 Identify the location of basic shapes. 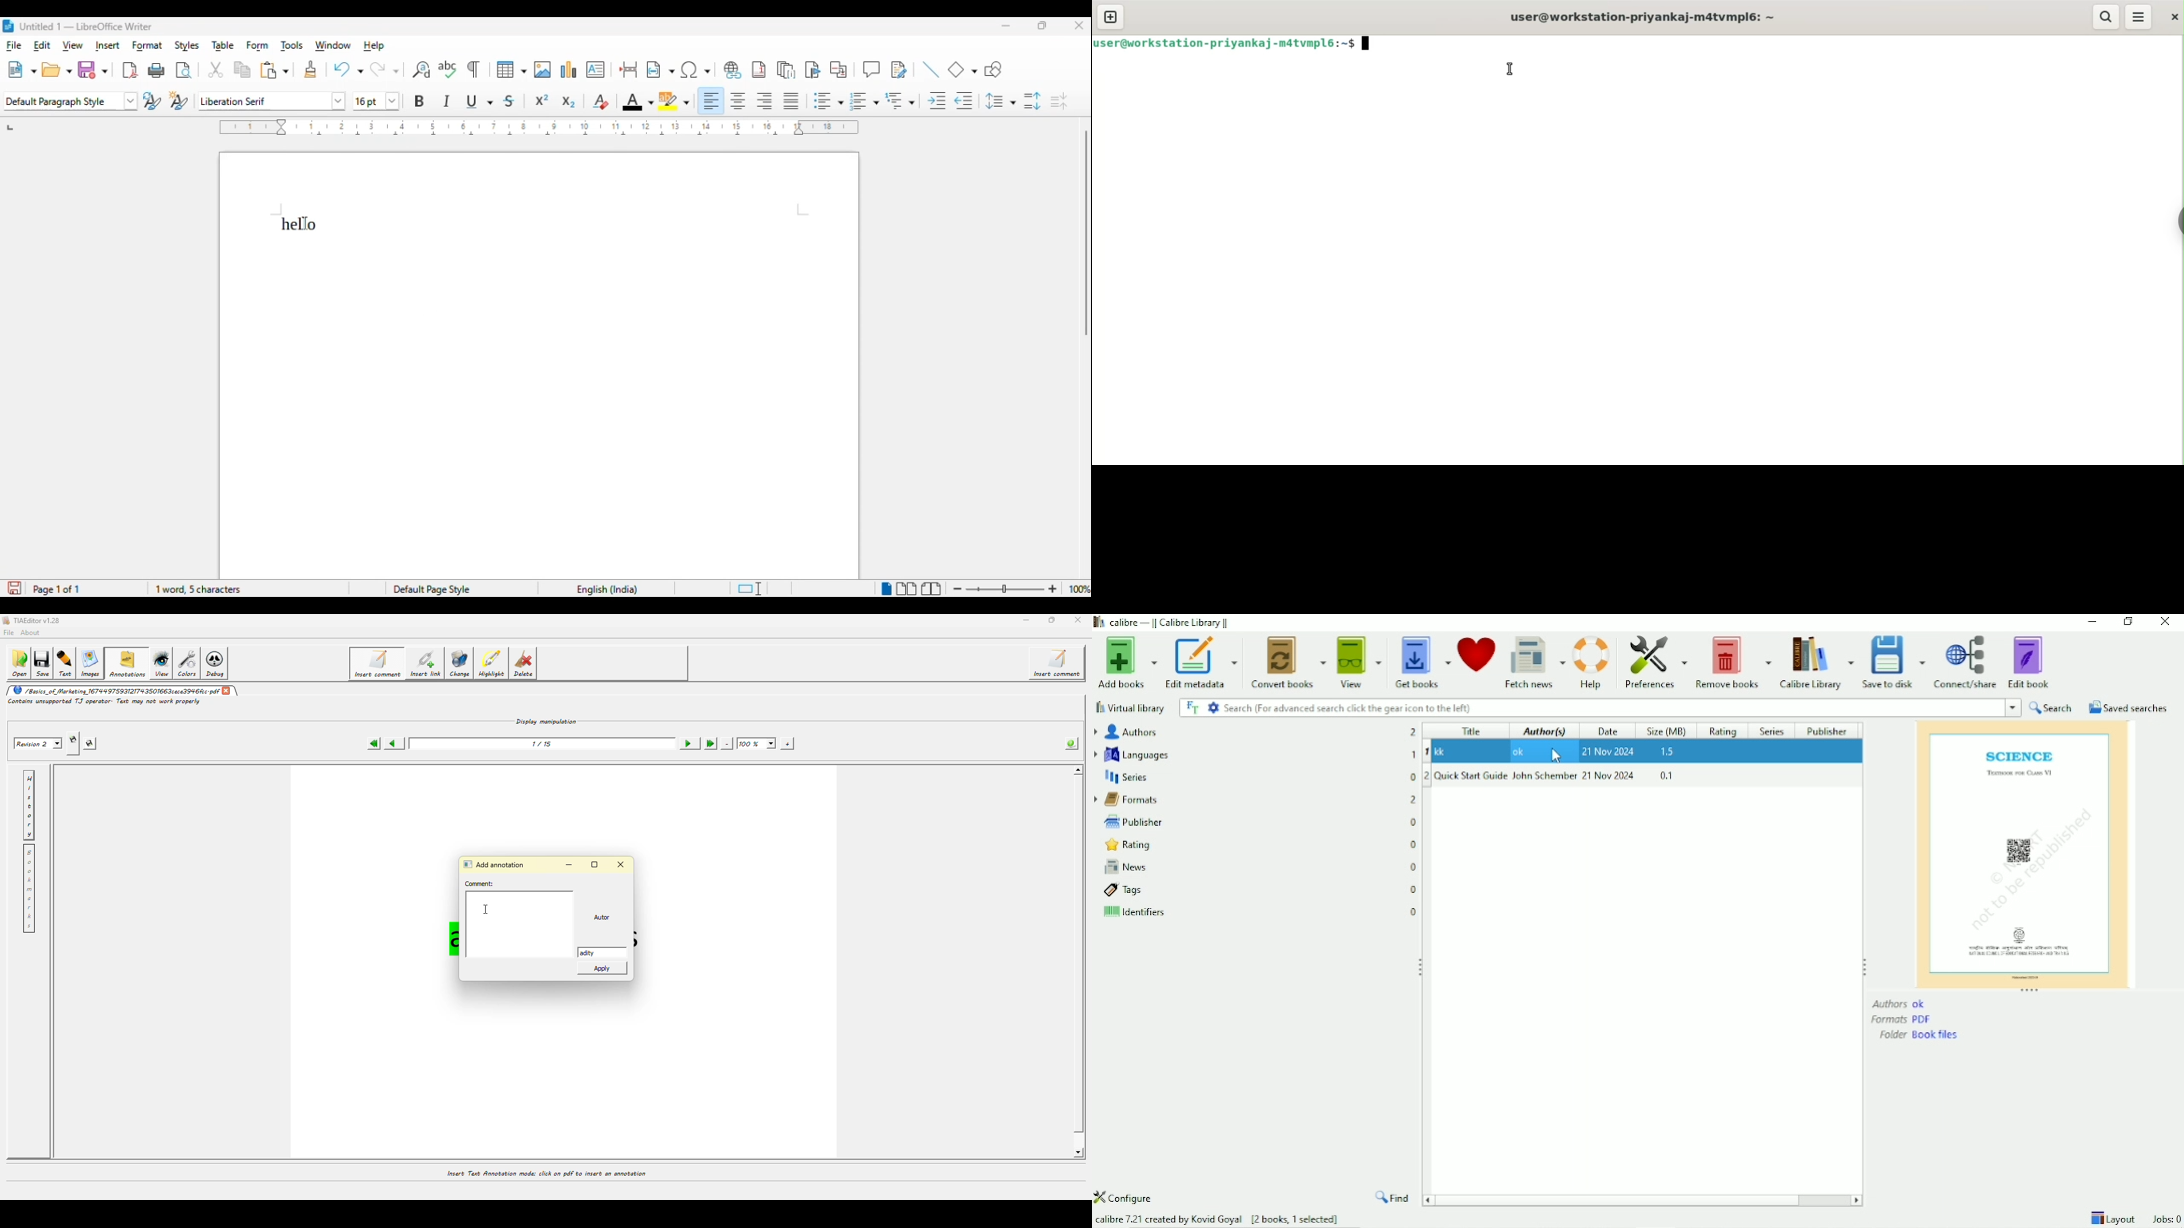
(964, 69).